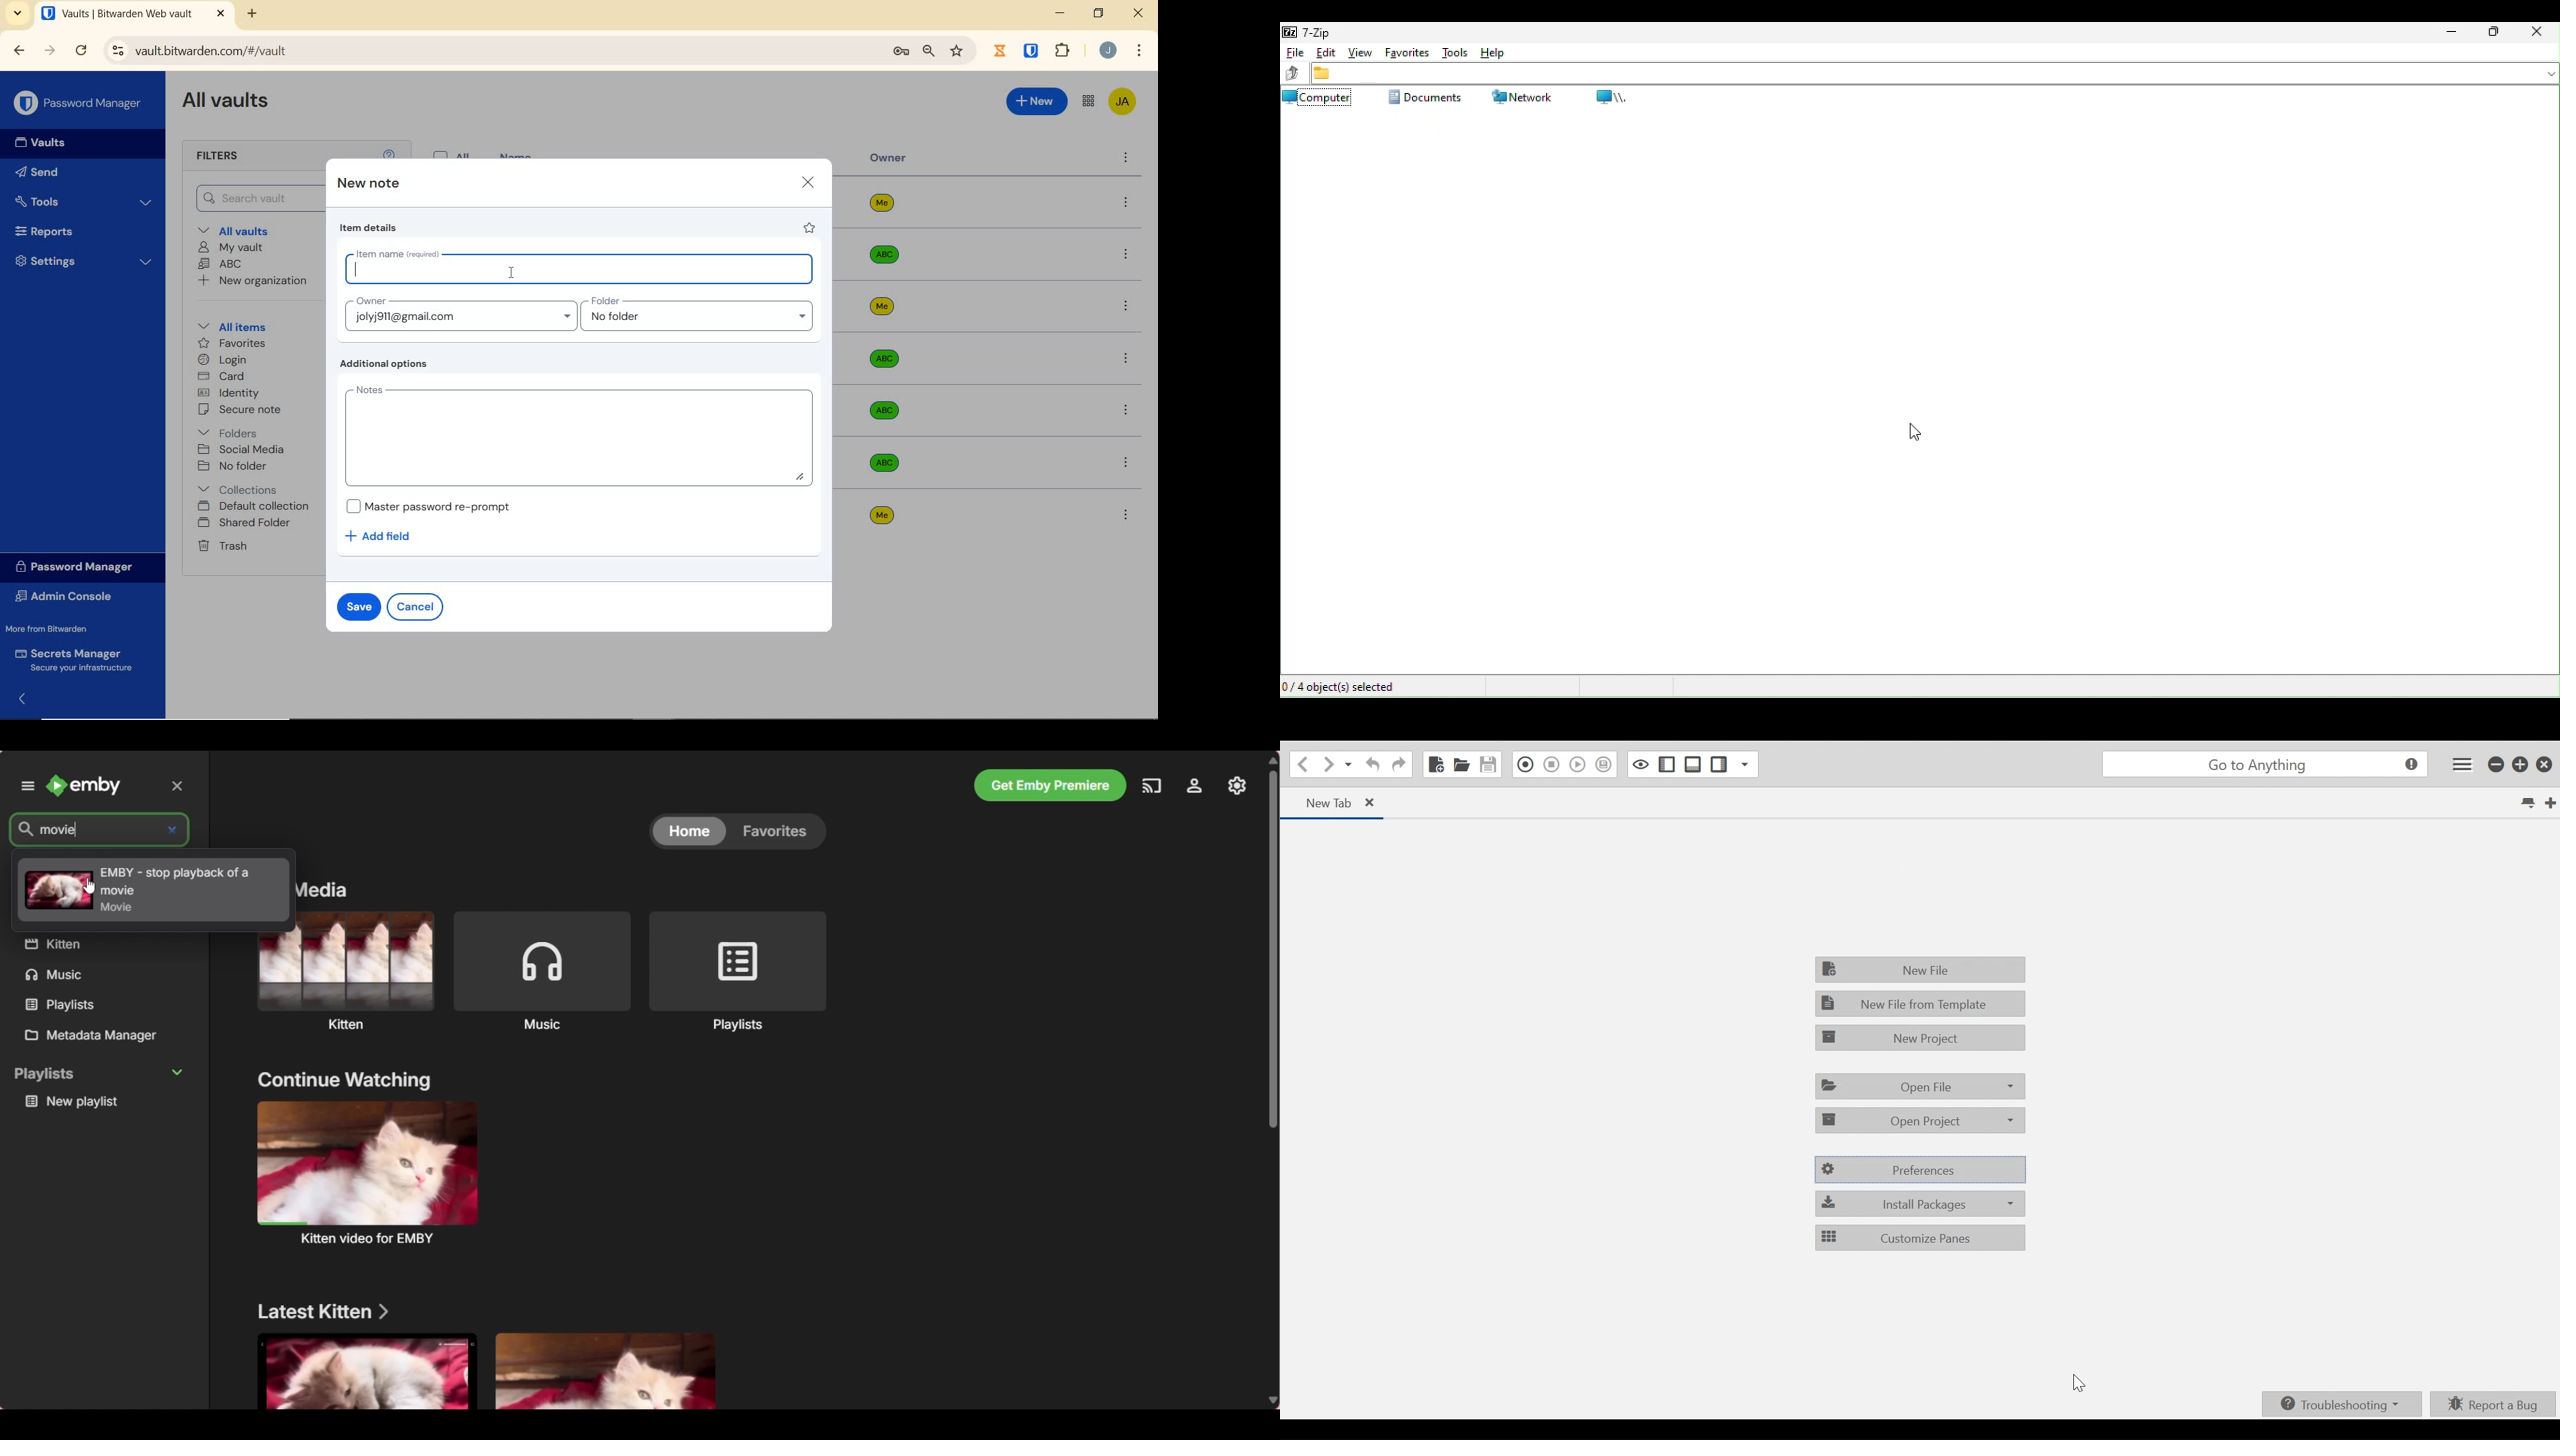 The image size is (2576, 1456). I want to click on Bitwarden Account, so click(1122, 101).